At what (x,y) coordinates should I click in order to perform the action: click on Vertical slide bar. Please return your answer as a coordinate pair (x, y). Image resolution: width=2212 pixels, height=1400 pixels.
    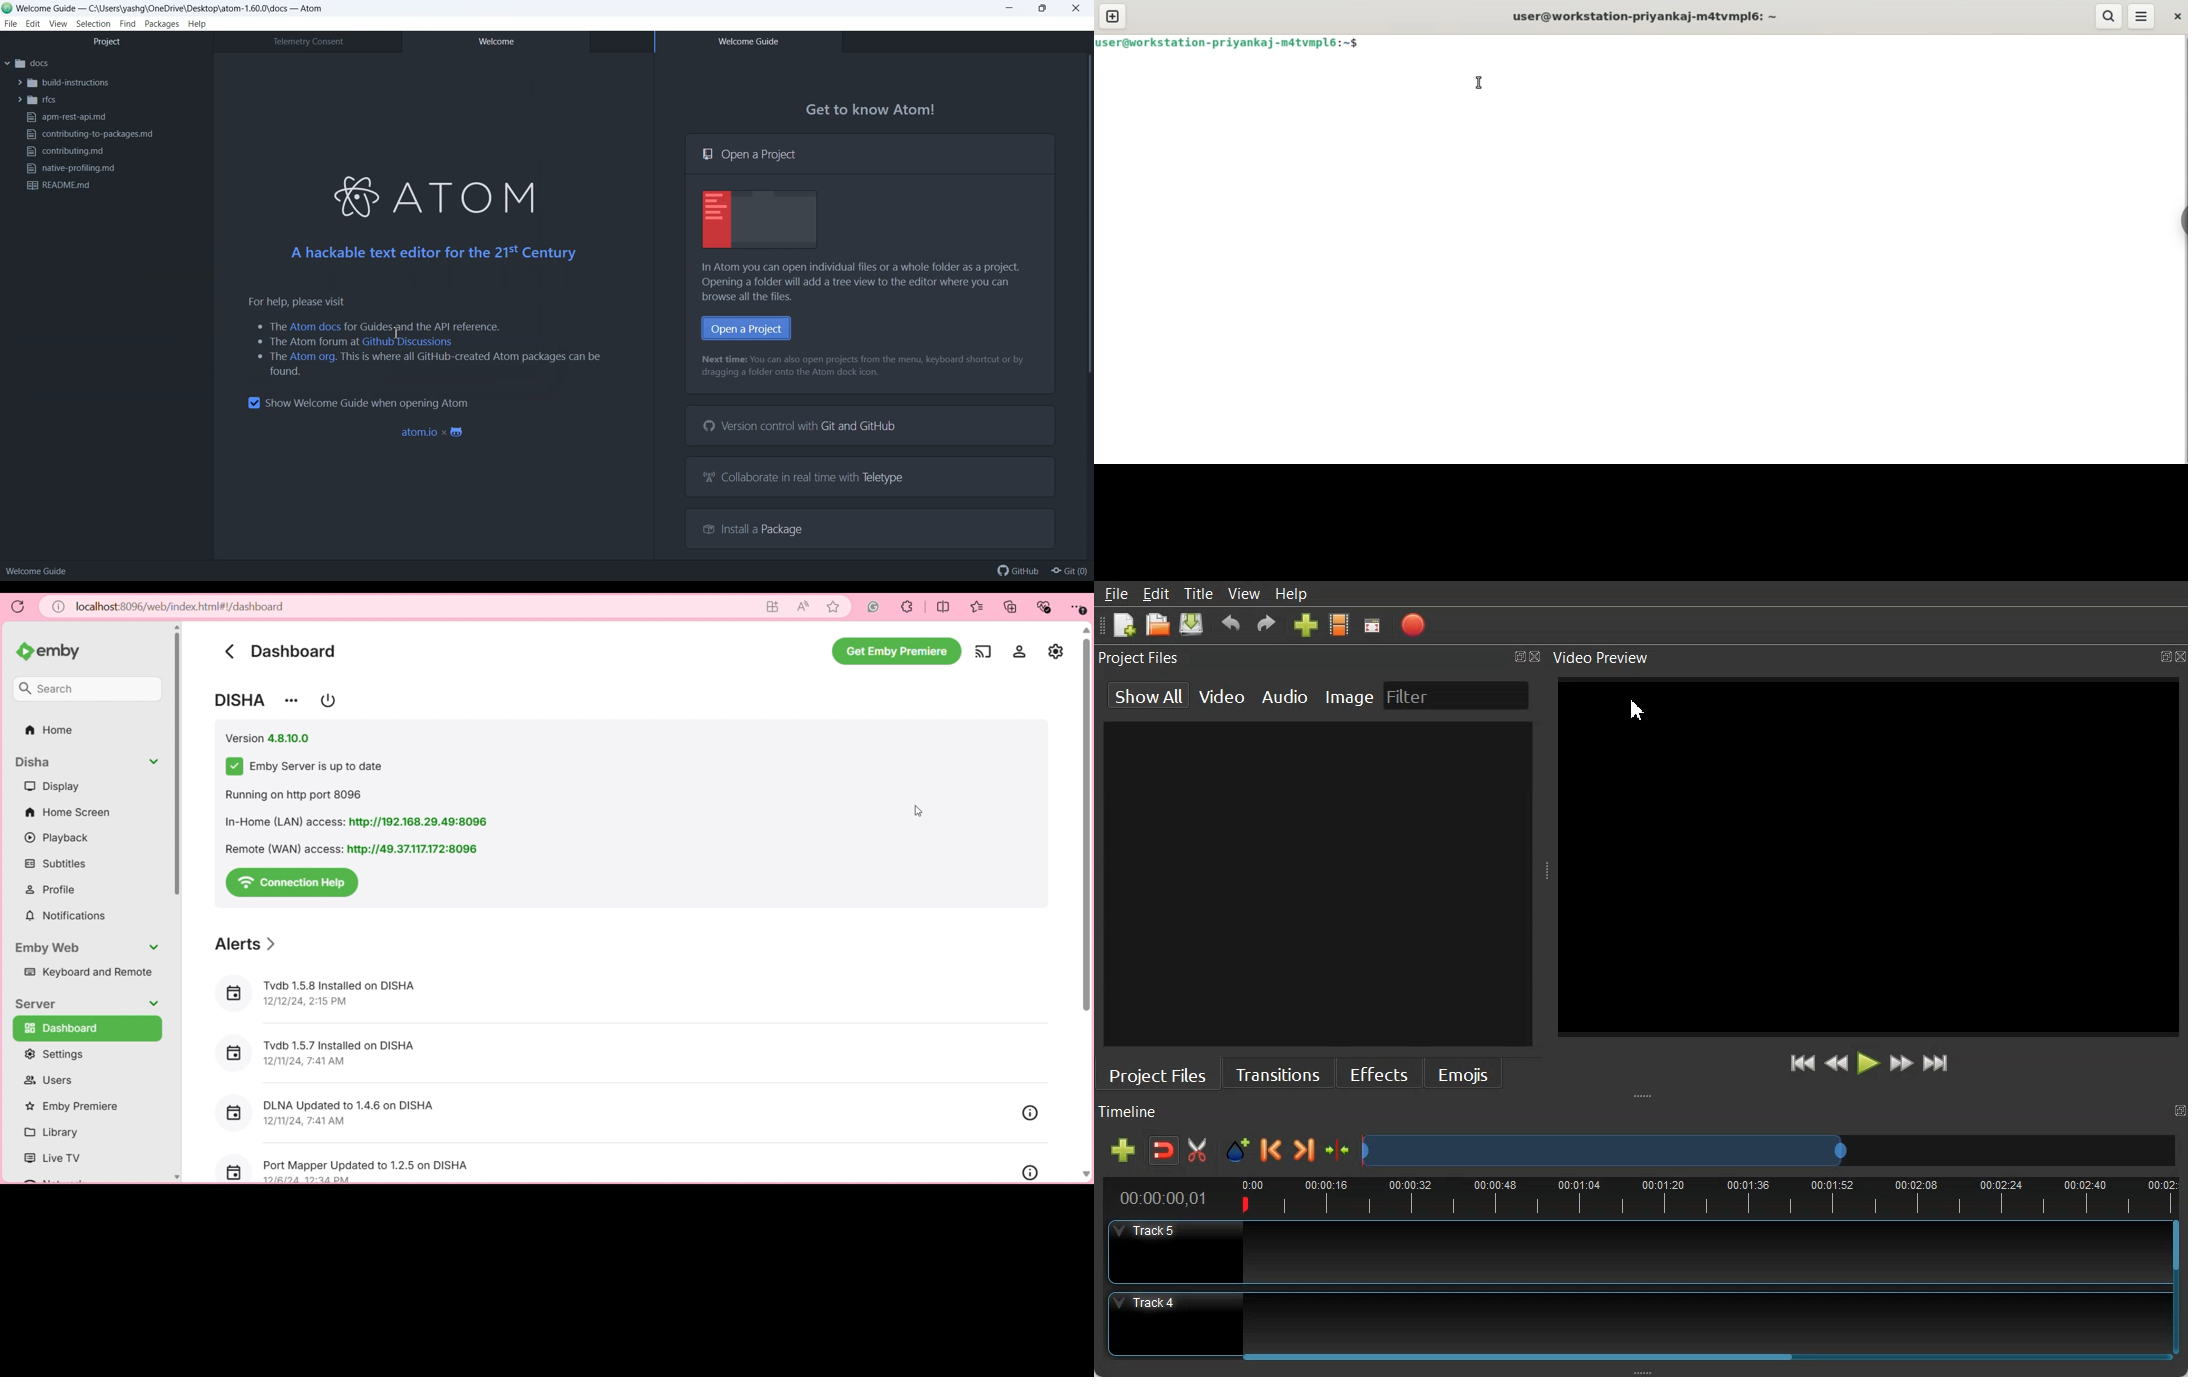
    Looking at the image, I should click on (178, 904).